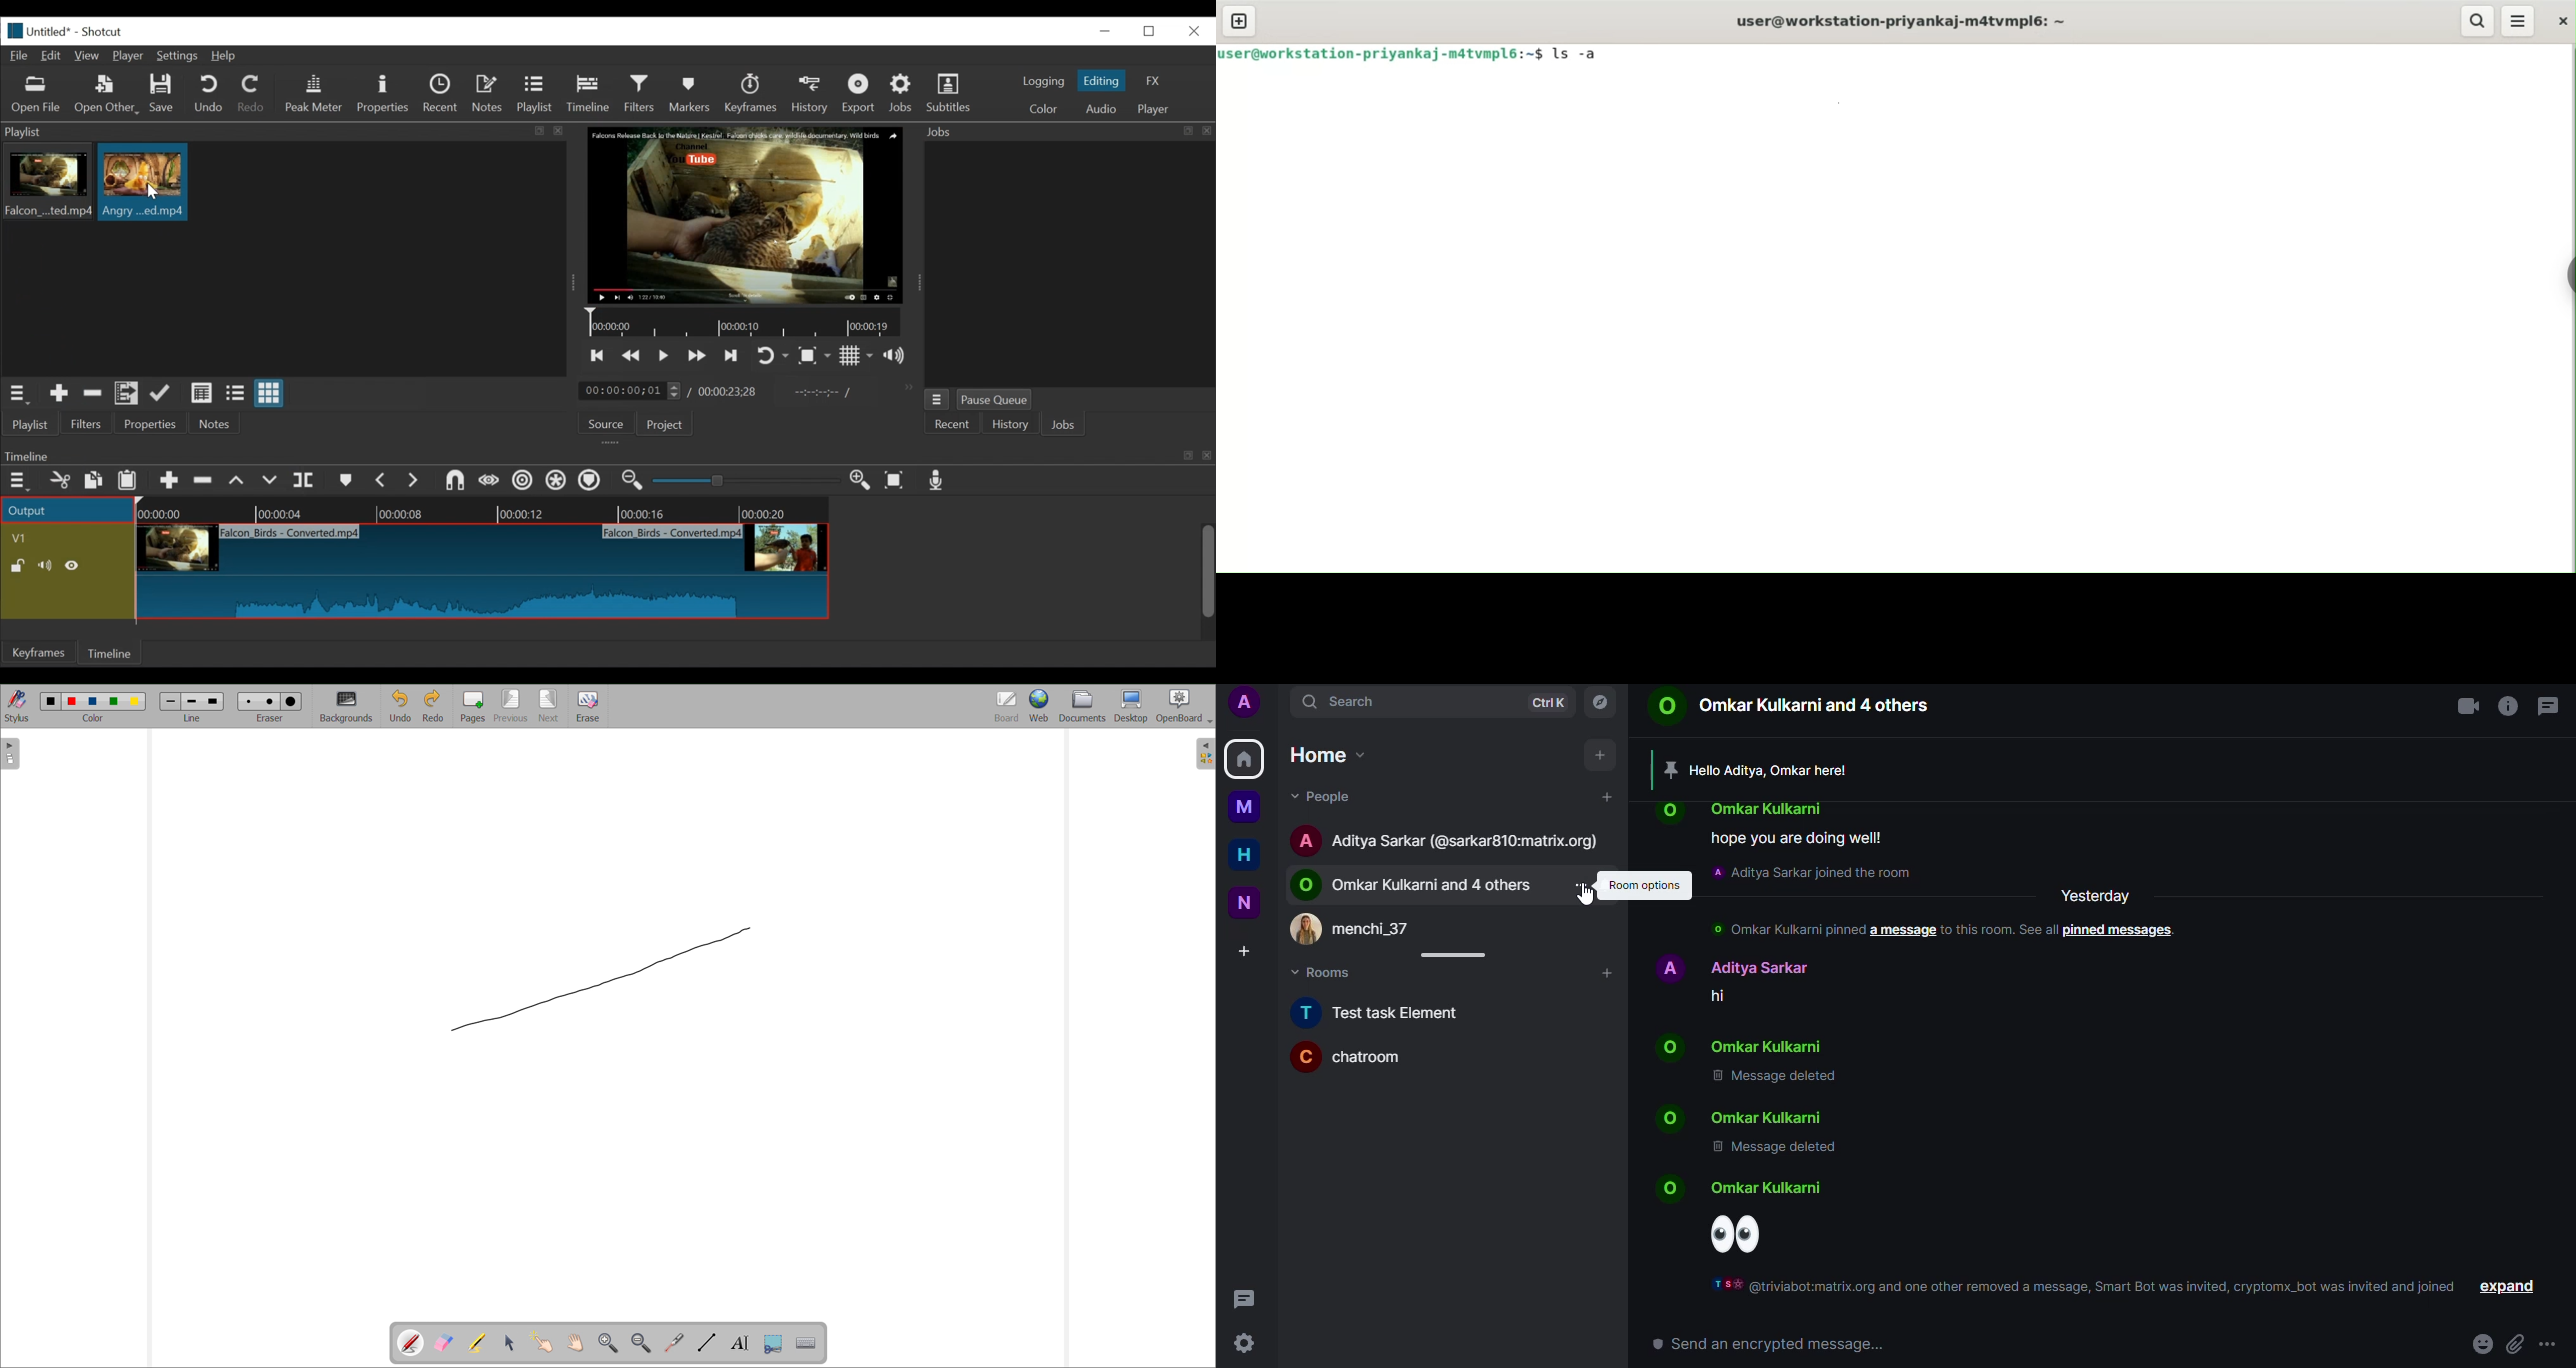 Image resolution: width=2576 pixels, height=1372 pixels. I want to click on hope you are doing well!, so click(1800, 837).